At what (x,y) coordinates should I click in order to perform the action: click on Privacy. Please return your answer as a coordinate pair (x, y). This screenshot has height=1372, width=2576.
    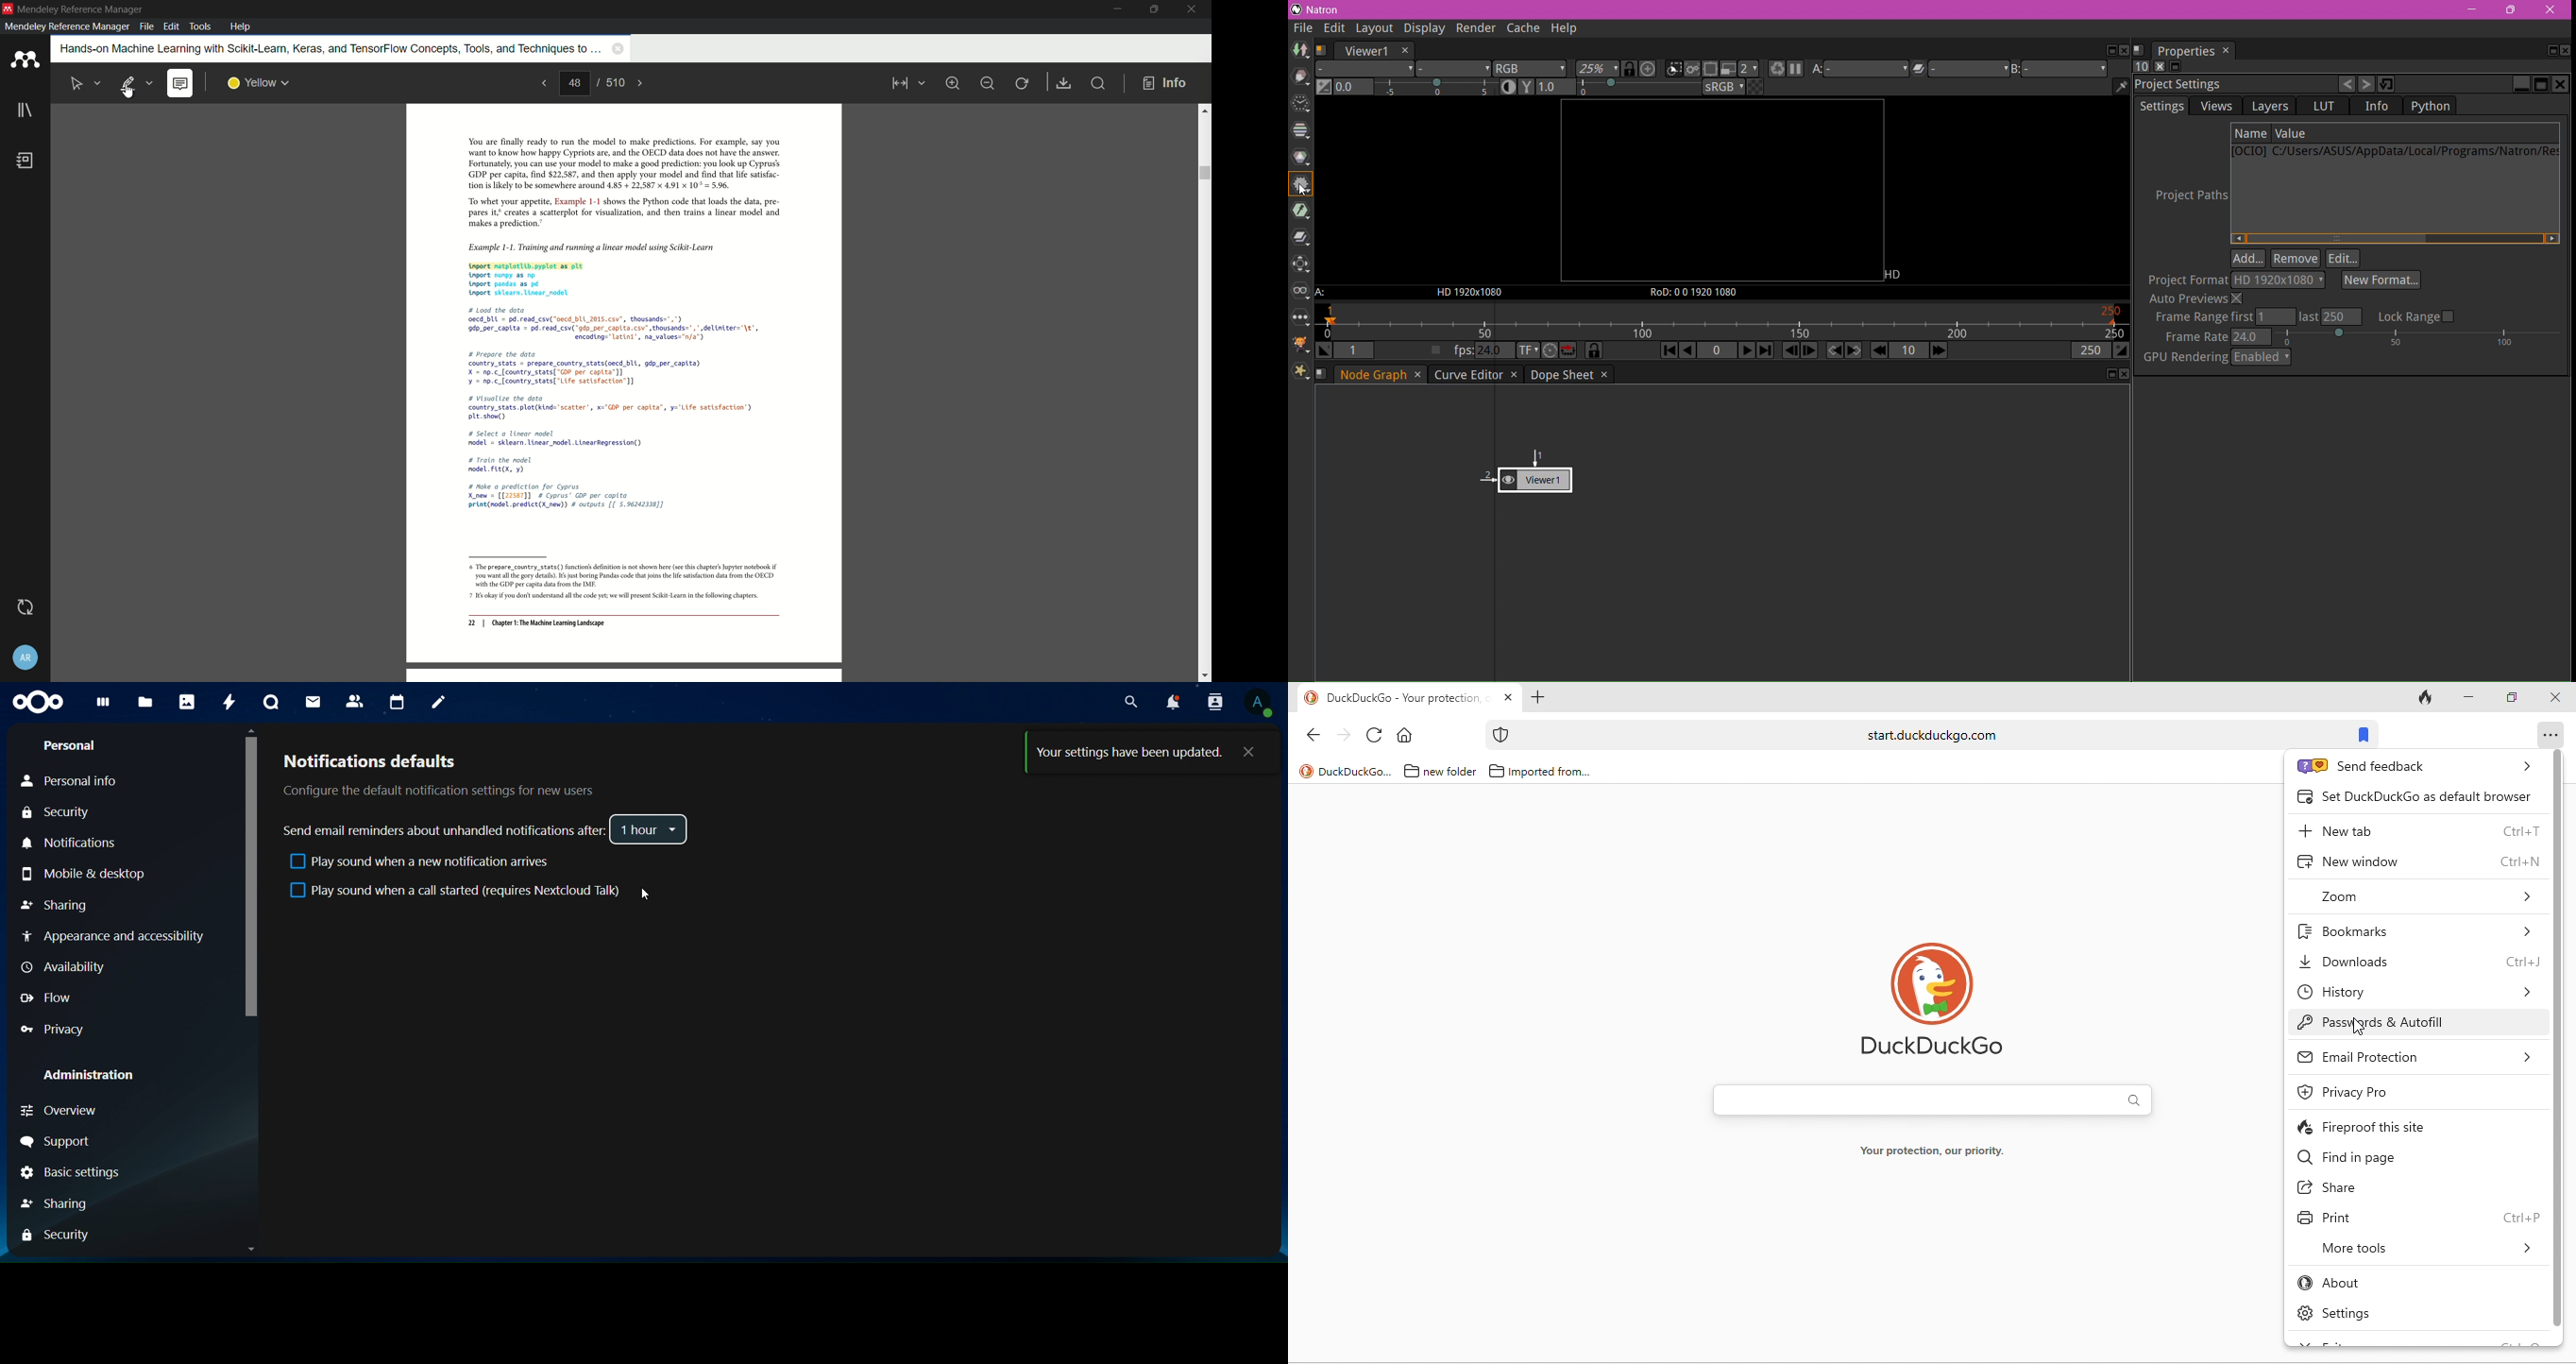
    Looking at the image, I should click on (51, 1030).